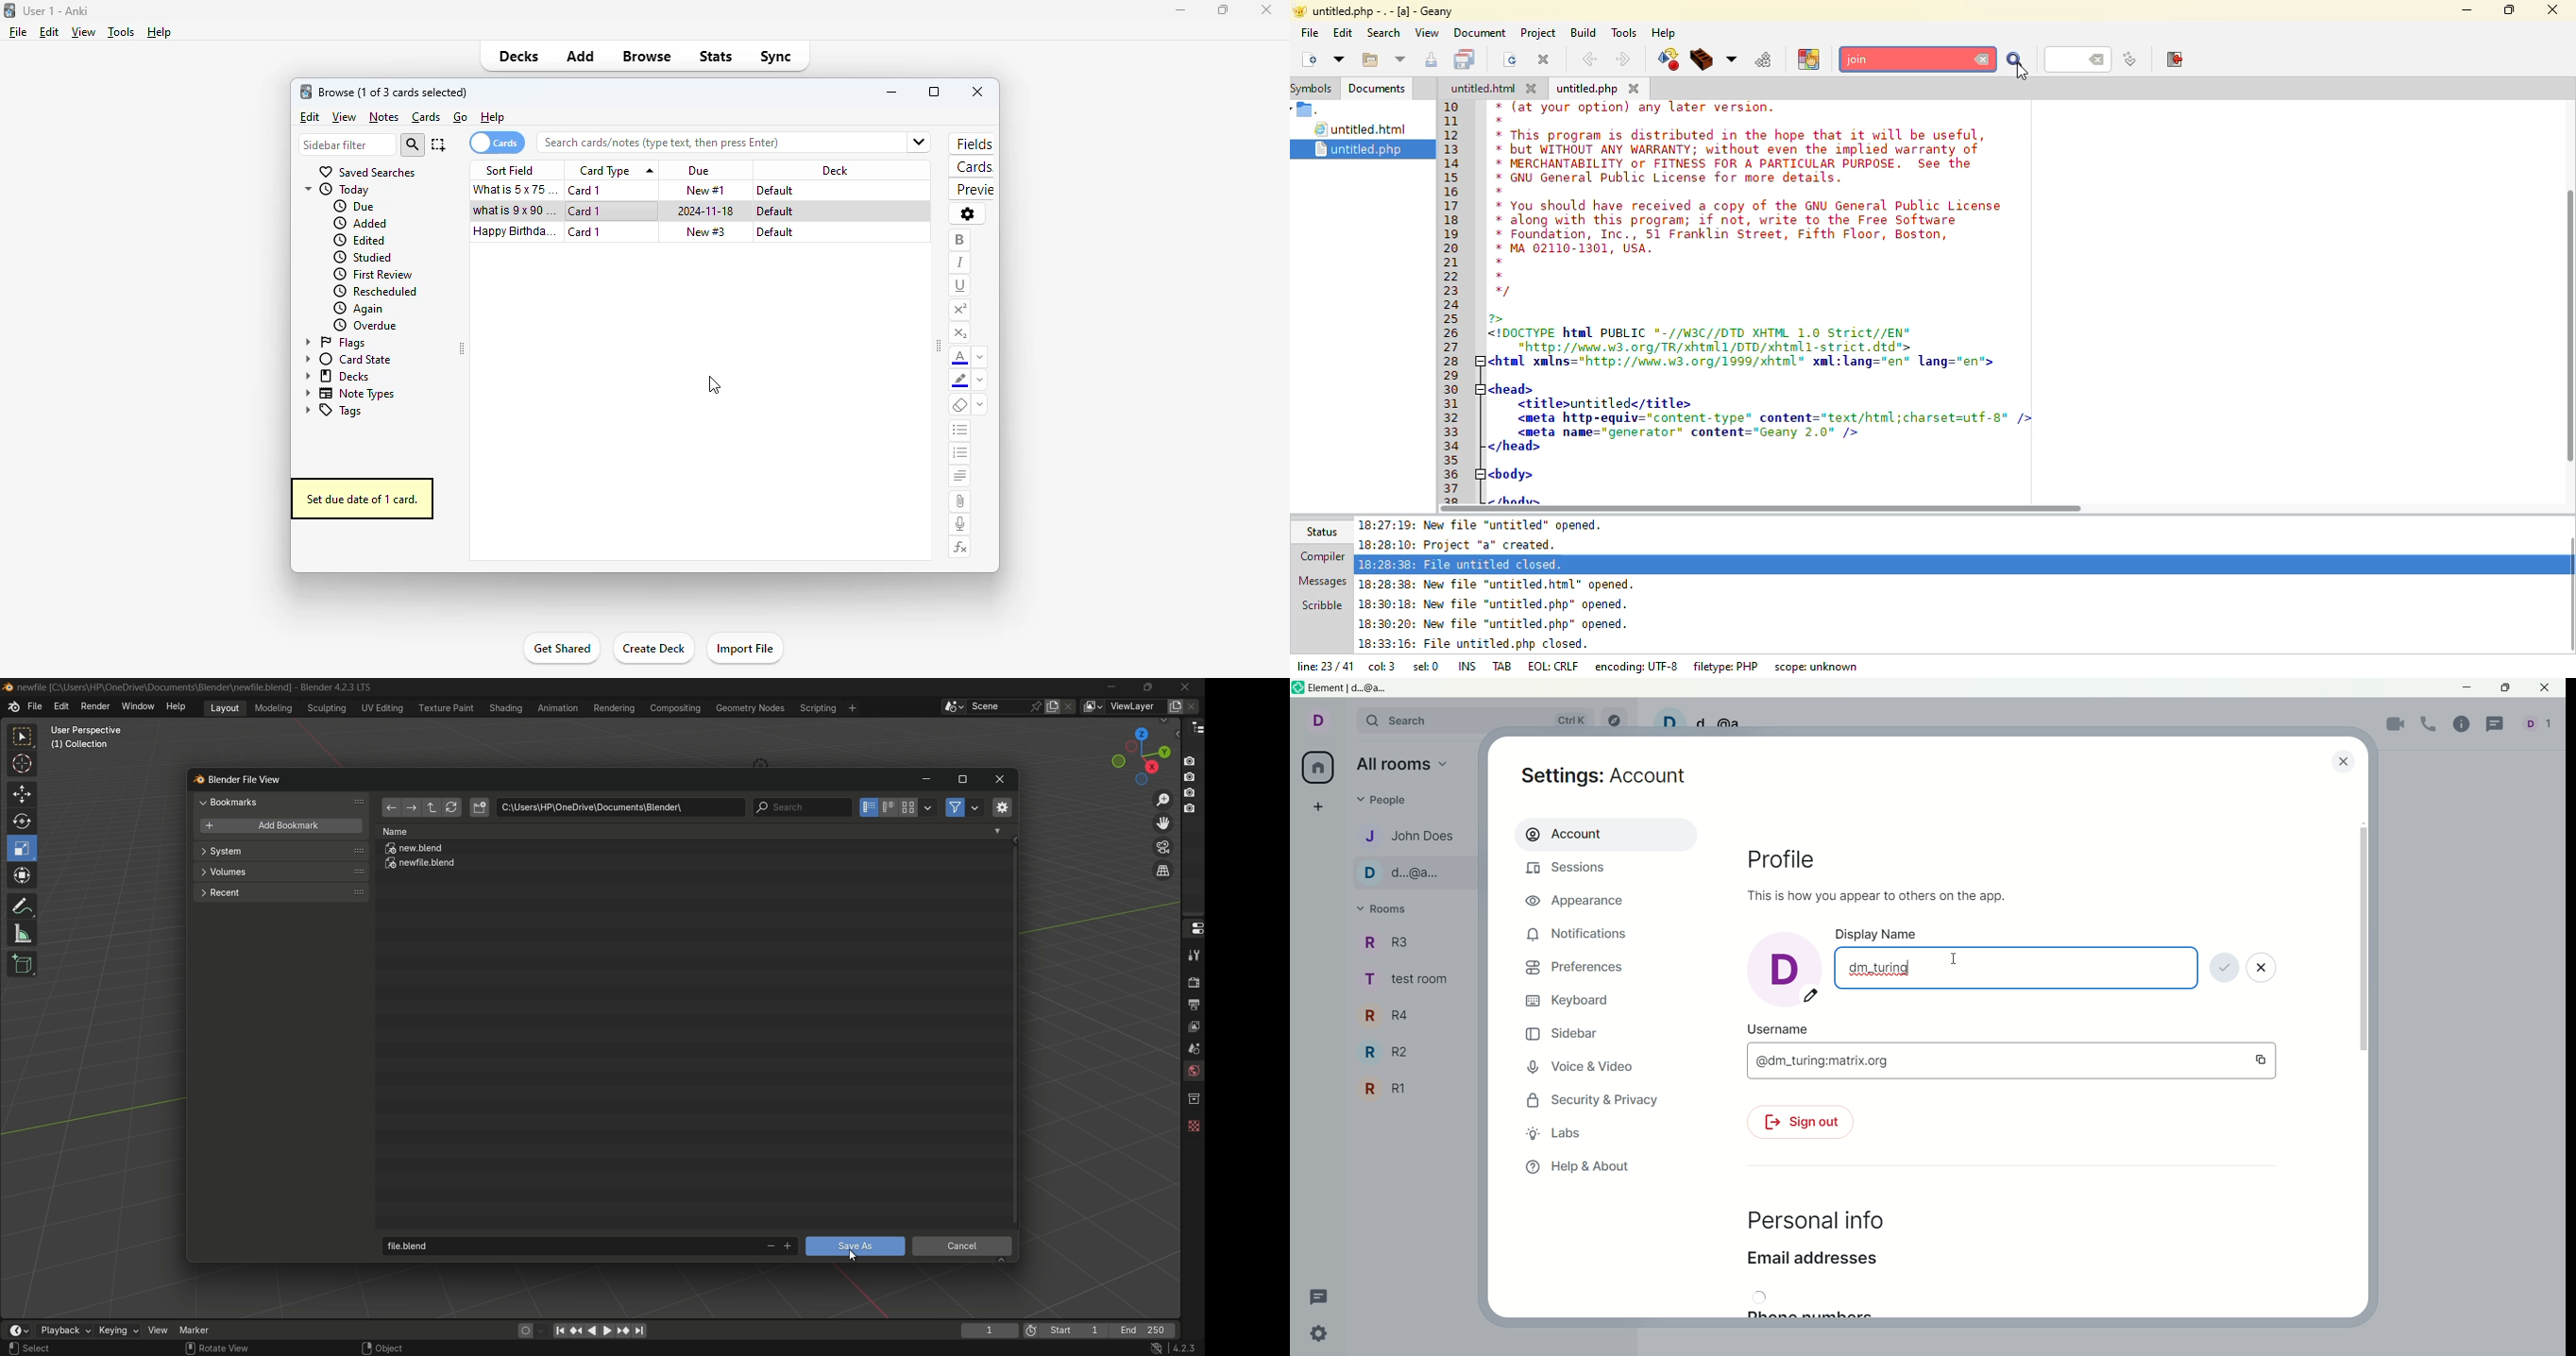 Image resolution: width=2576 pixels, height=1372 pixels. What do you see at coordinates (517, 189) in the screenshot?
I see `what is 5x75=?` at bounding box center [517, 189].